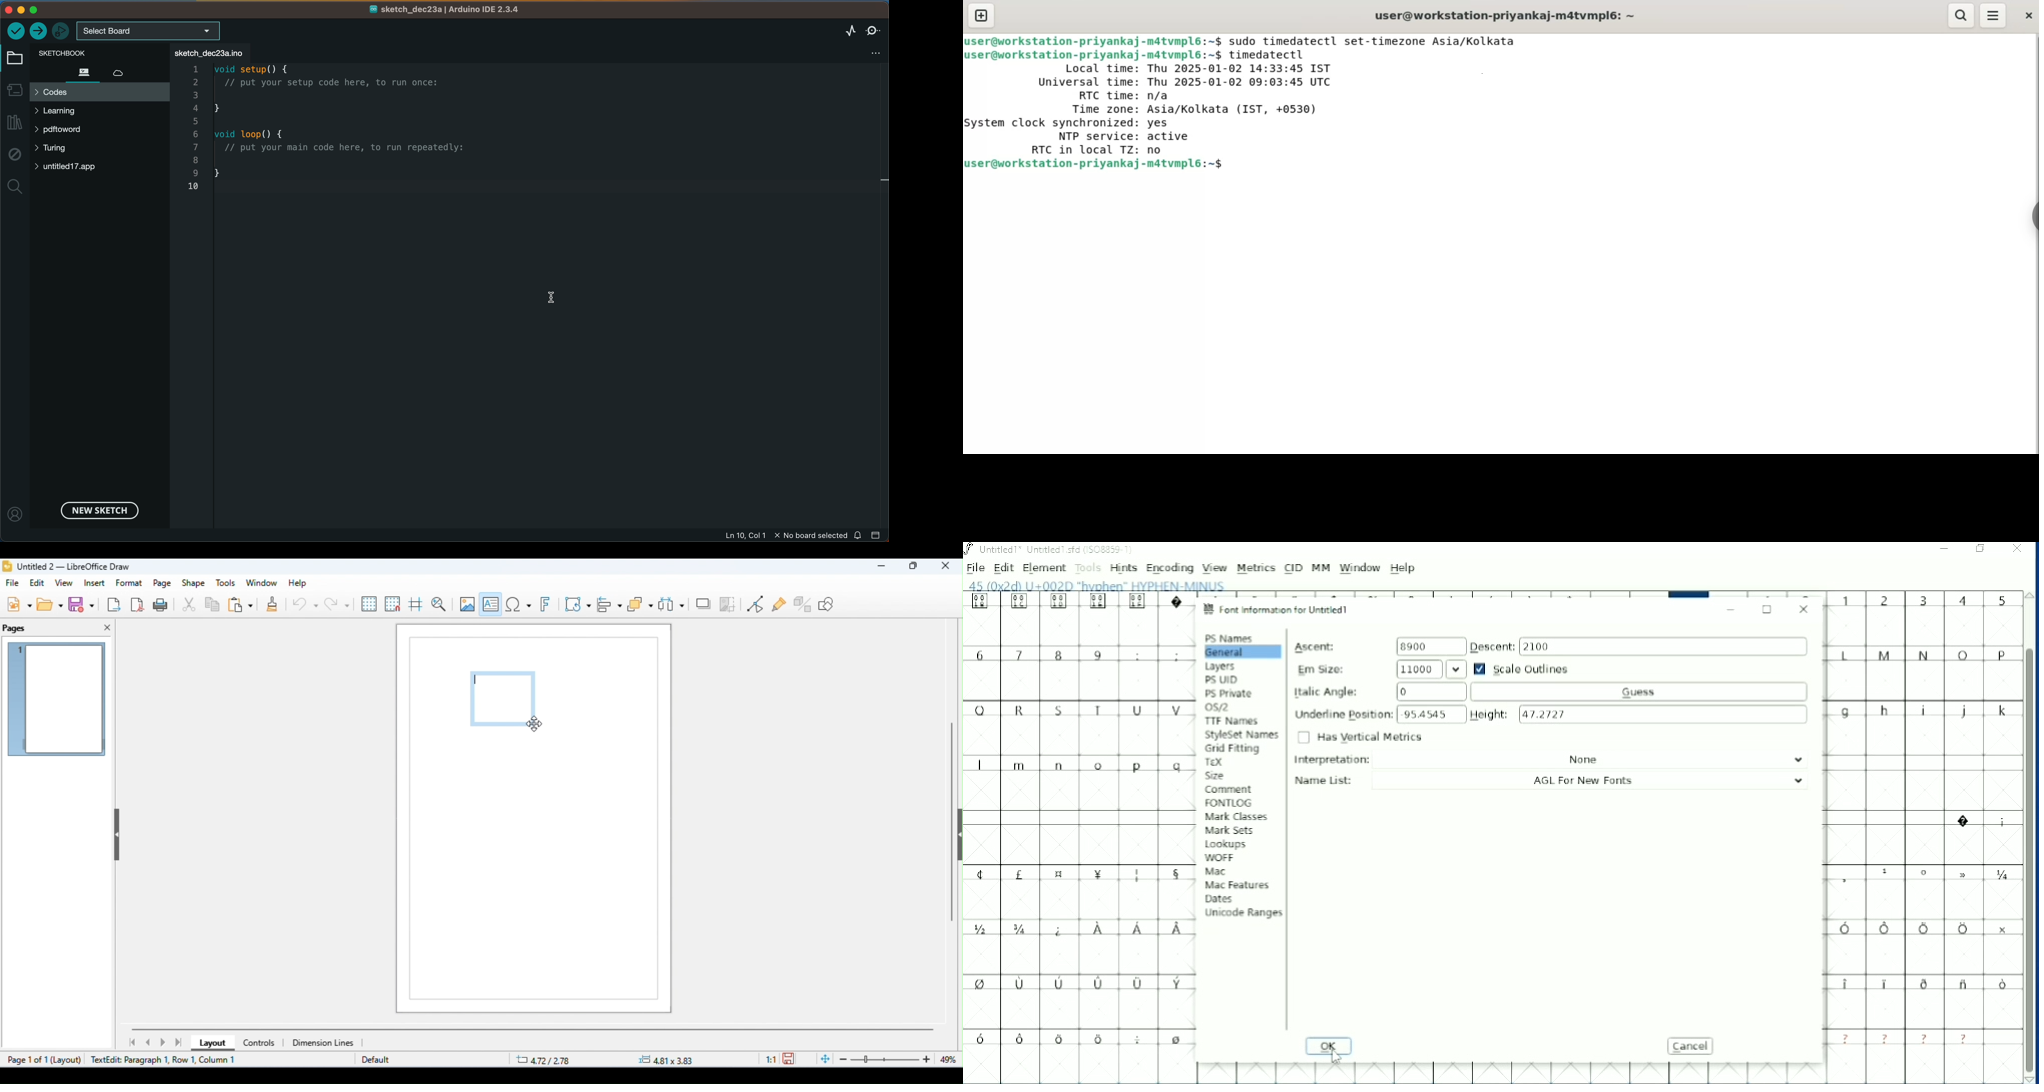 The image size is (2044, 1092). I want to click on menu, so click(1993, 16).